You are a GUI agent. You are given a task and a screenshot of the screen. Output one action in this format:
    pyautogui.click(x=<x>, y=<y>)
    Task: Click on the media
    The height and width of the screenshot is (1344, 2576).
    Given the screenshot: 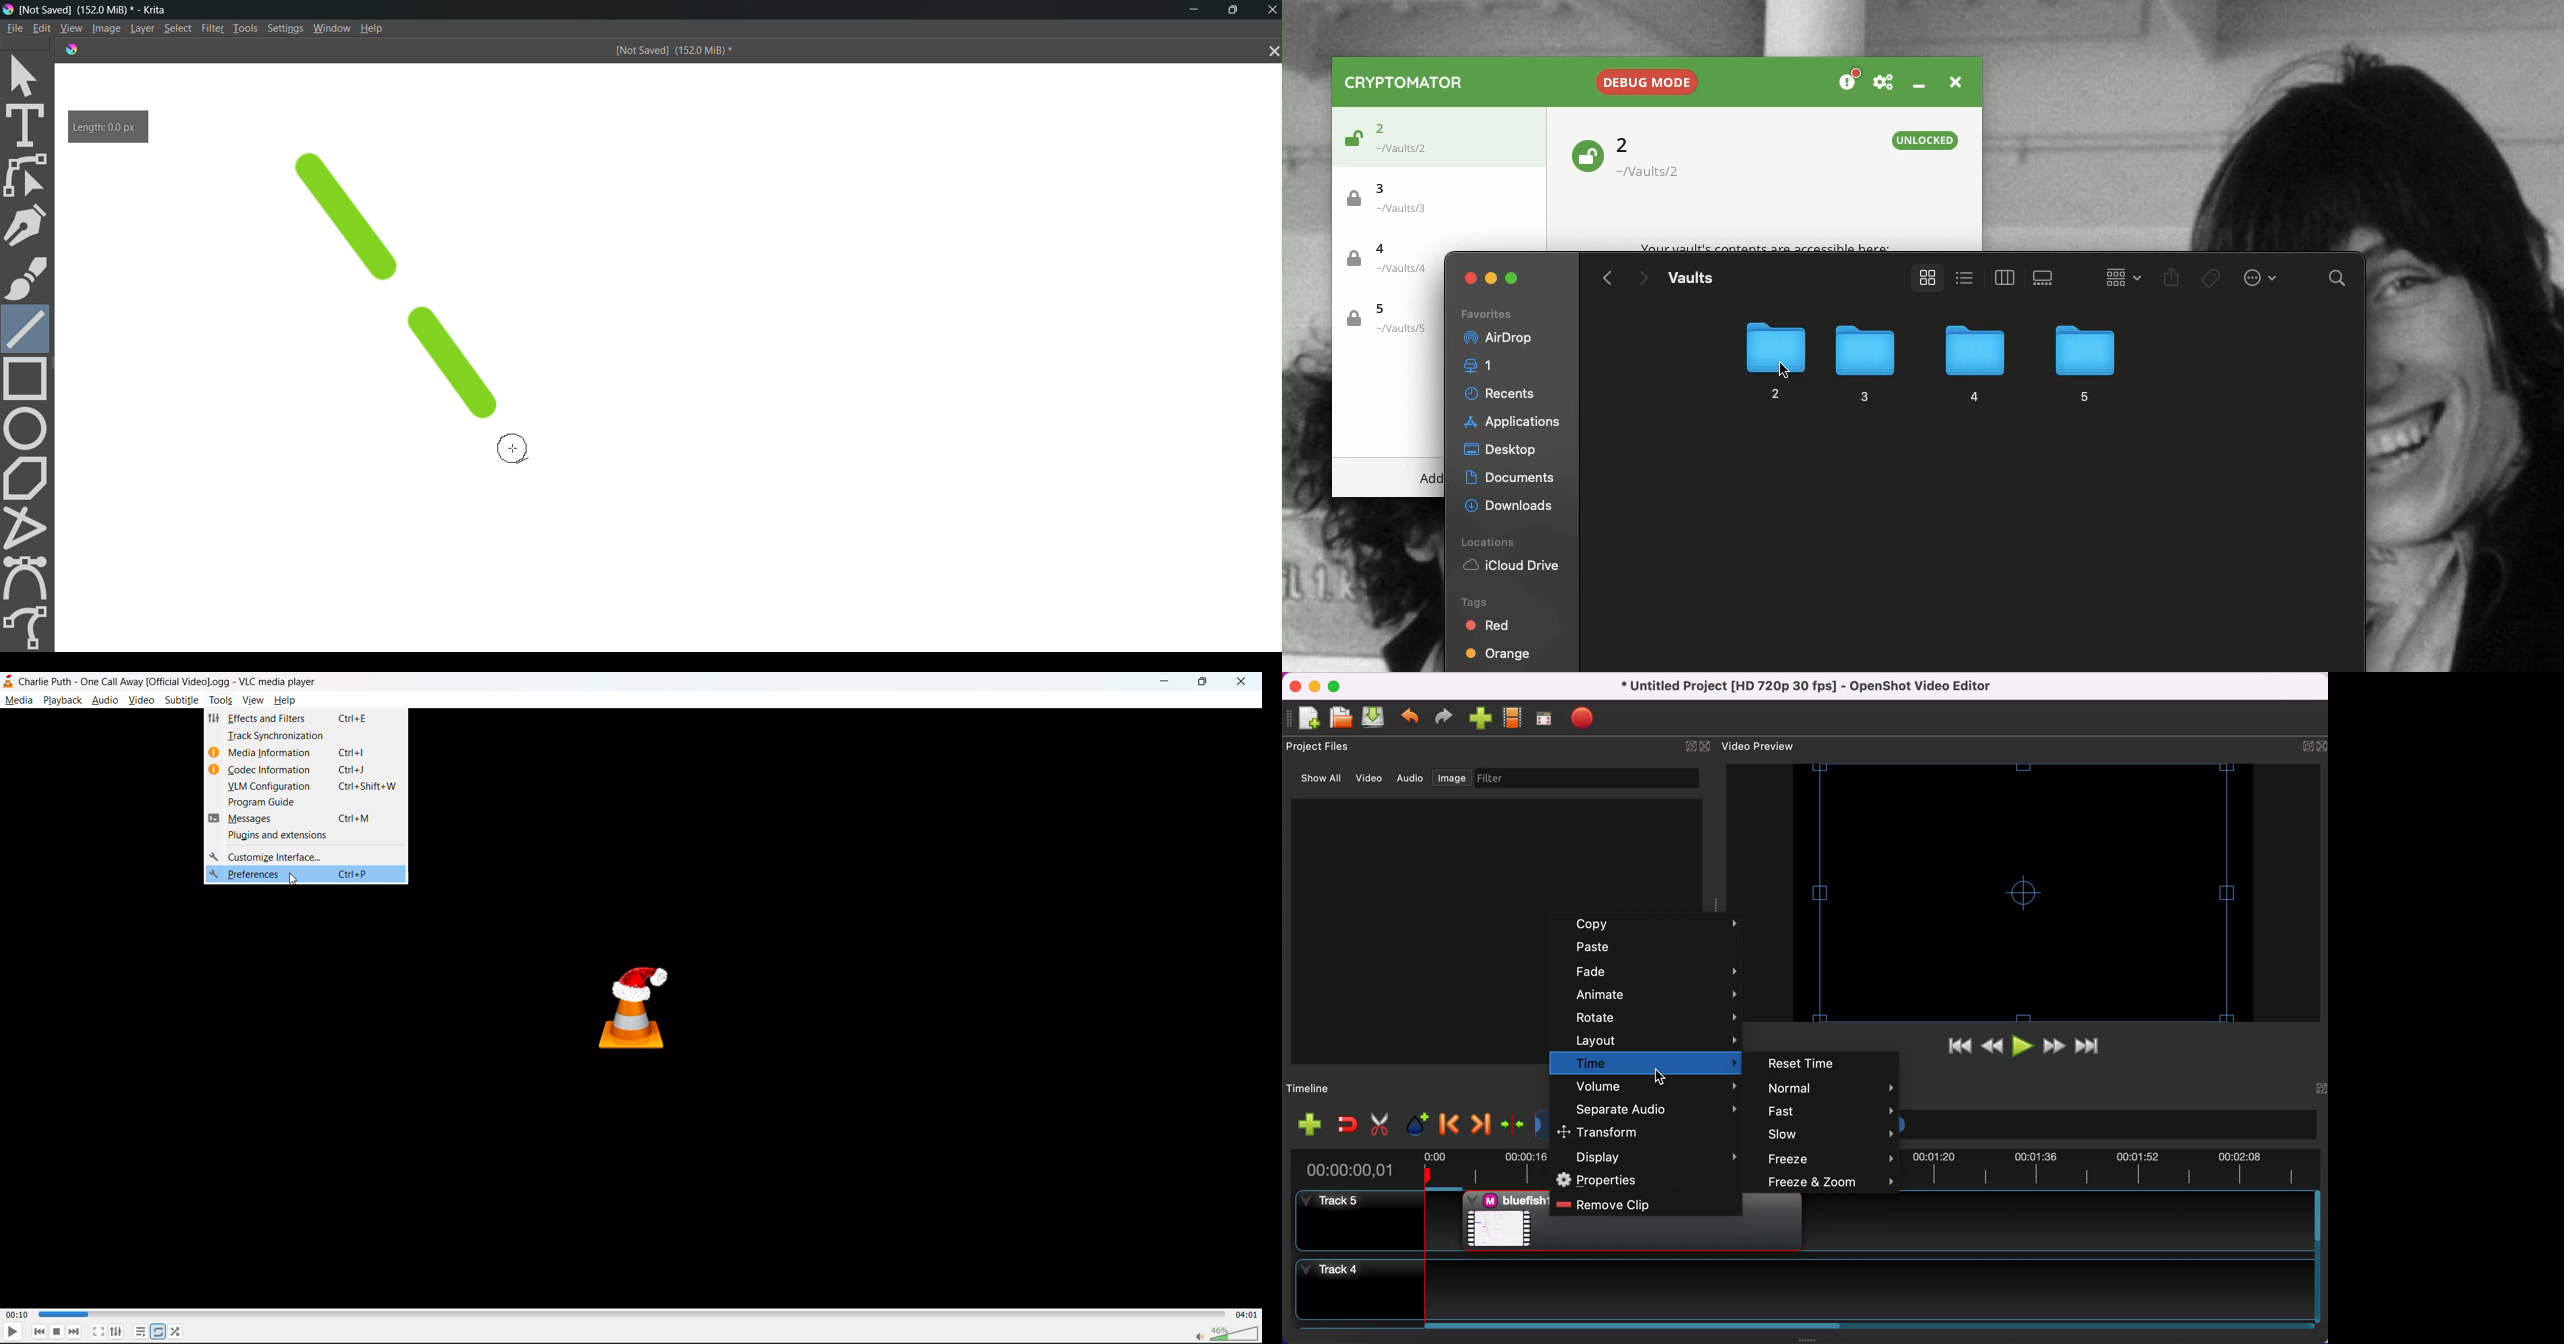 What is the action you would take?
    pyautogui.click(x=17, y=702)
    